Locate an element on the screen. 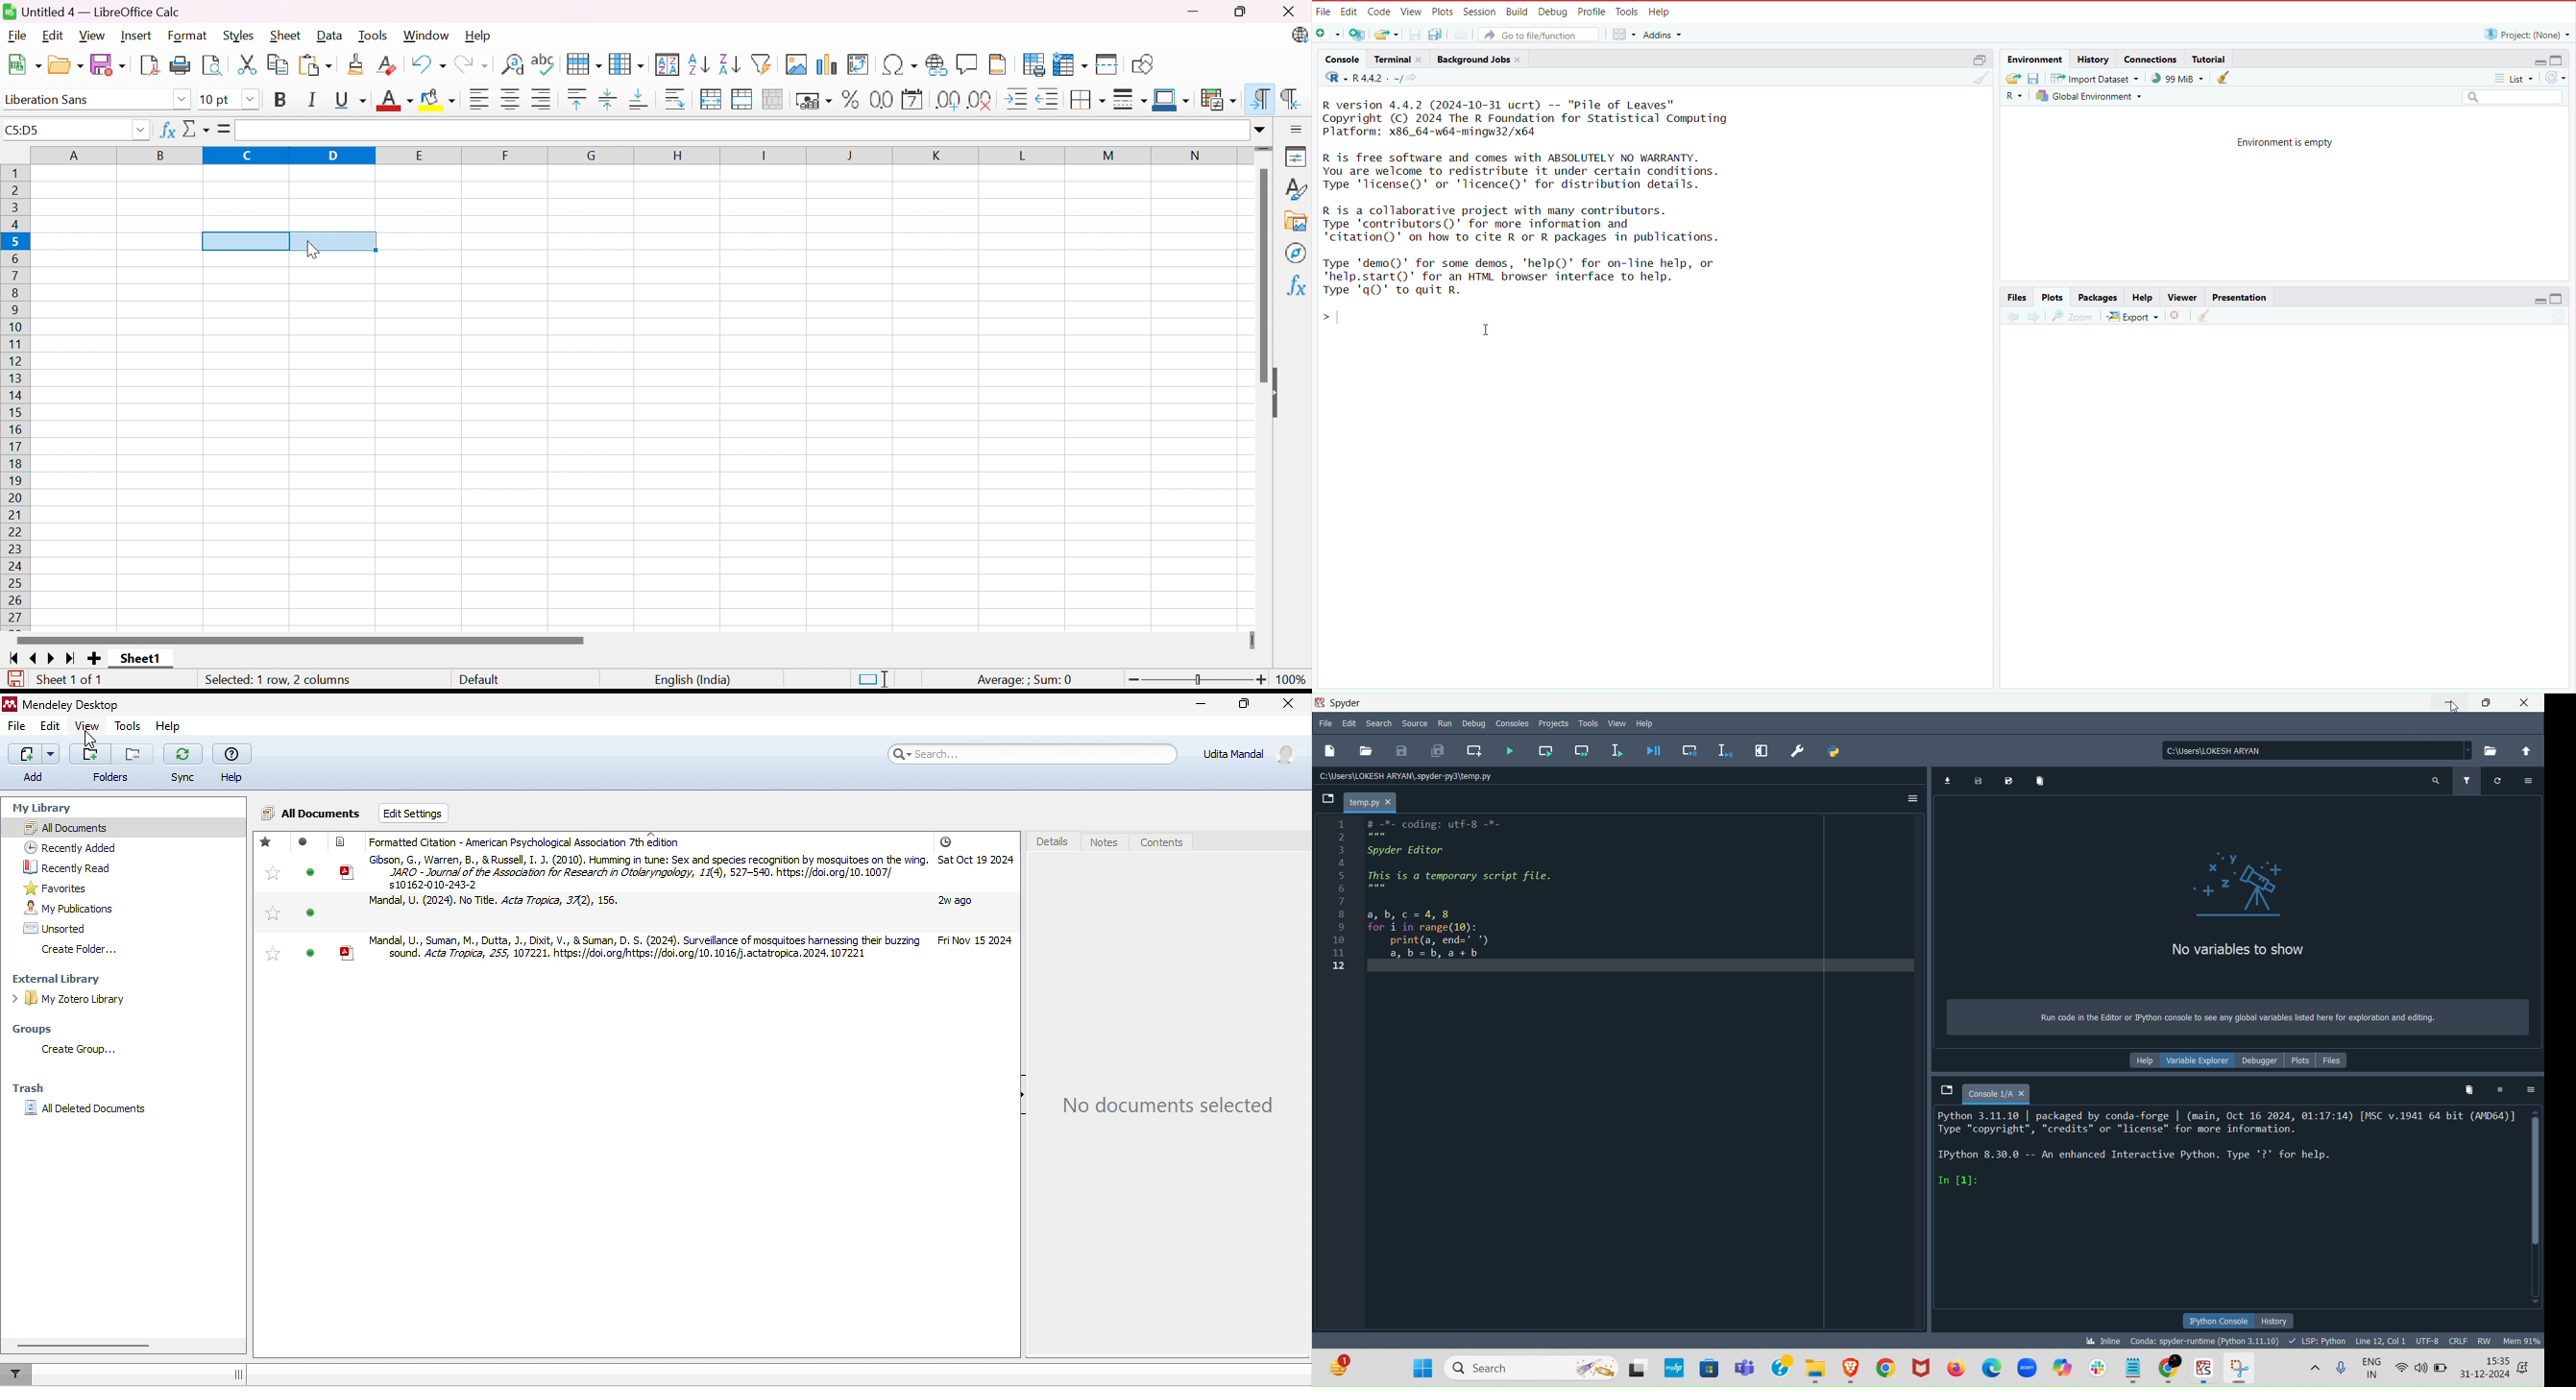 The width and height of the screenshot is (2576, 1400). Interrupt kernel is located at coordinates (2502, 1088).